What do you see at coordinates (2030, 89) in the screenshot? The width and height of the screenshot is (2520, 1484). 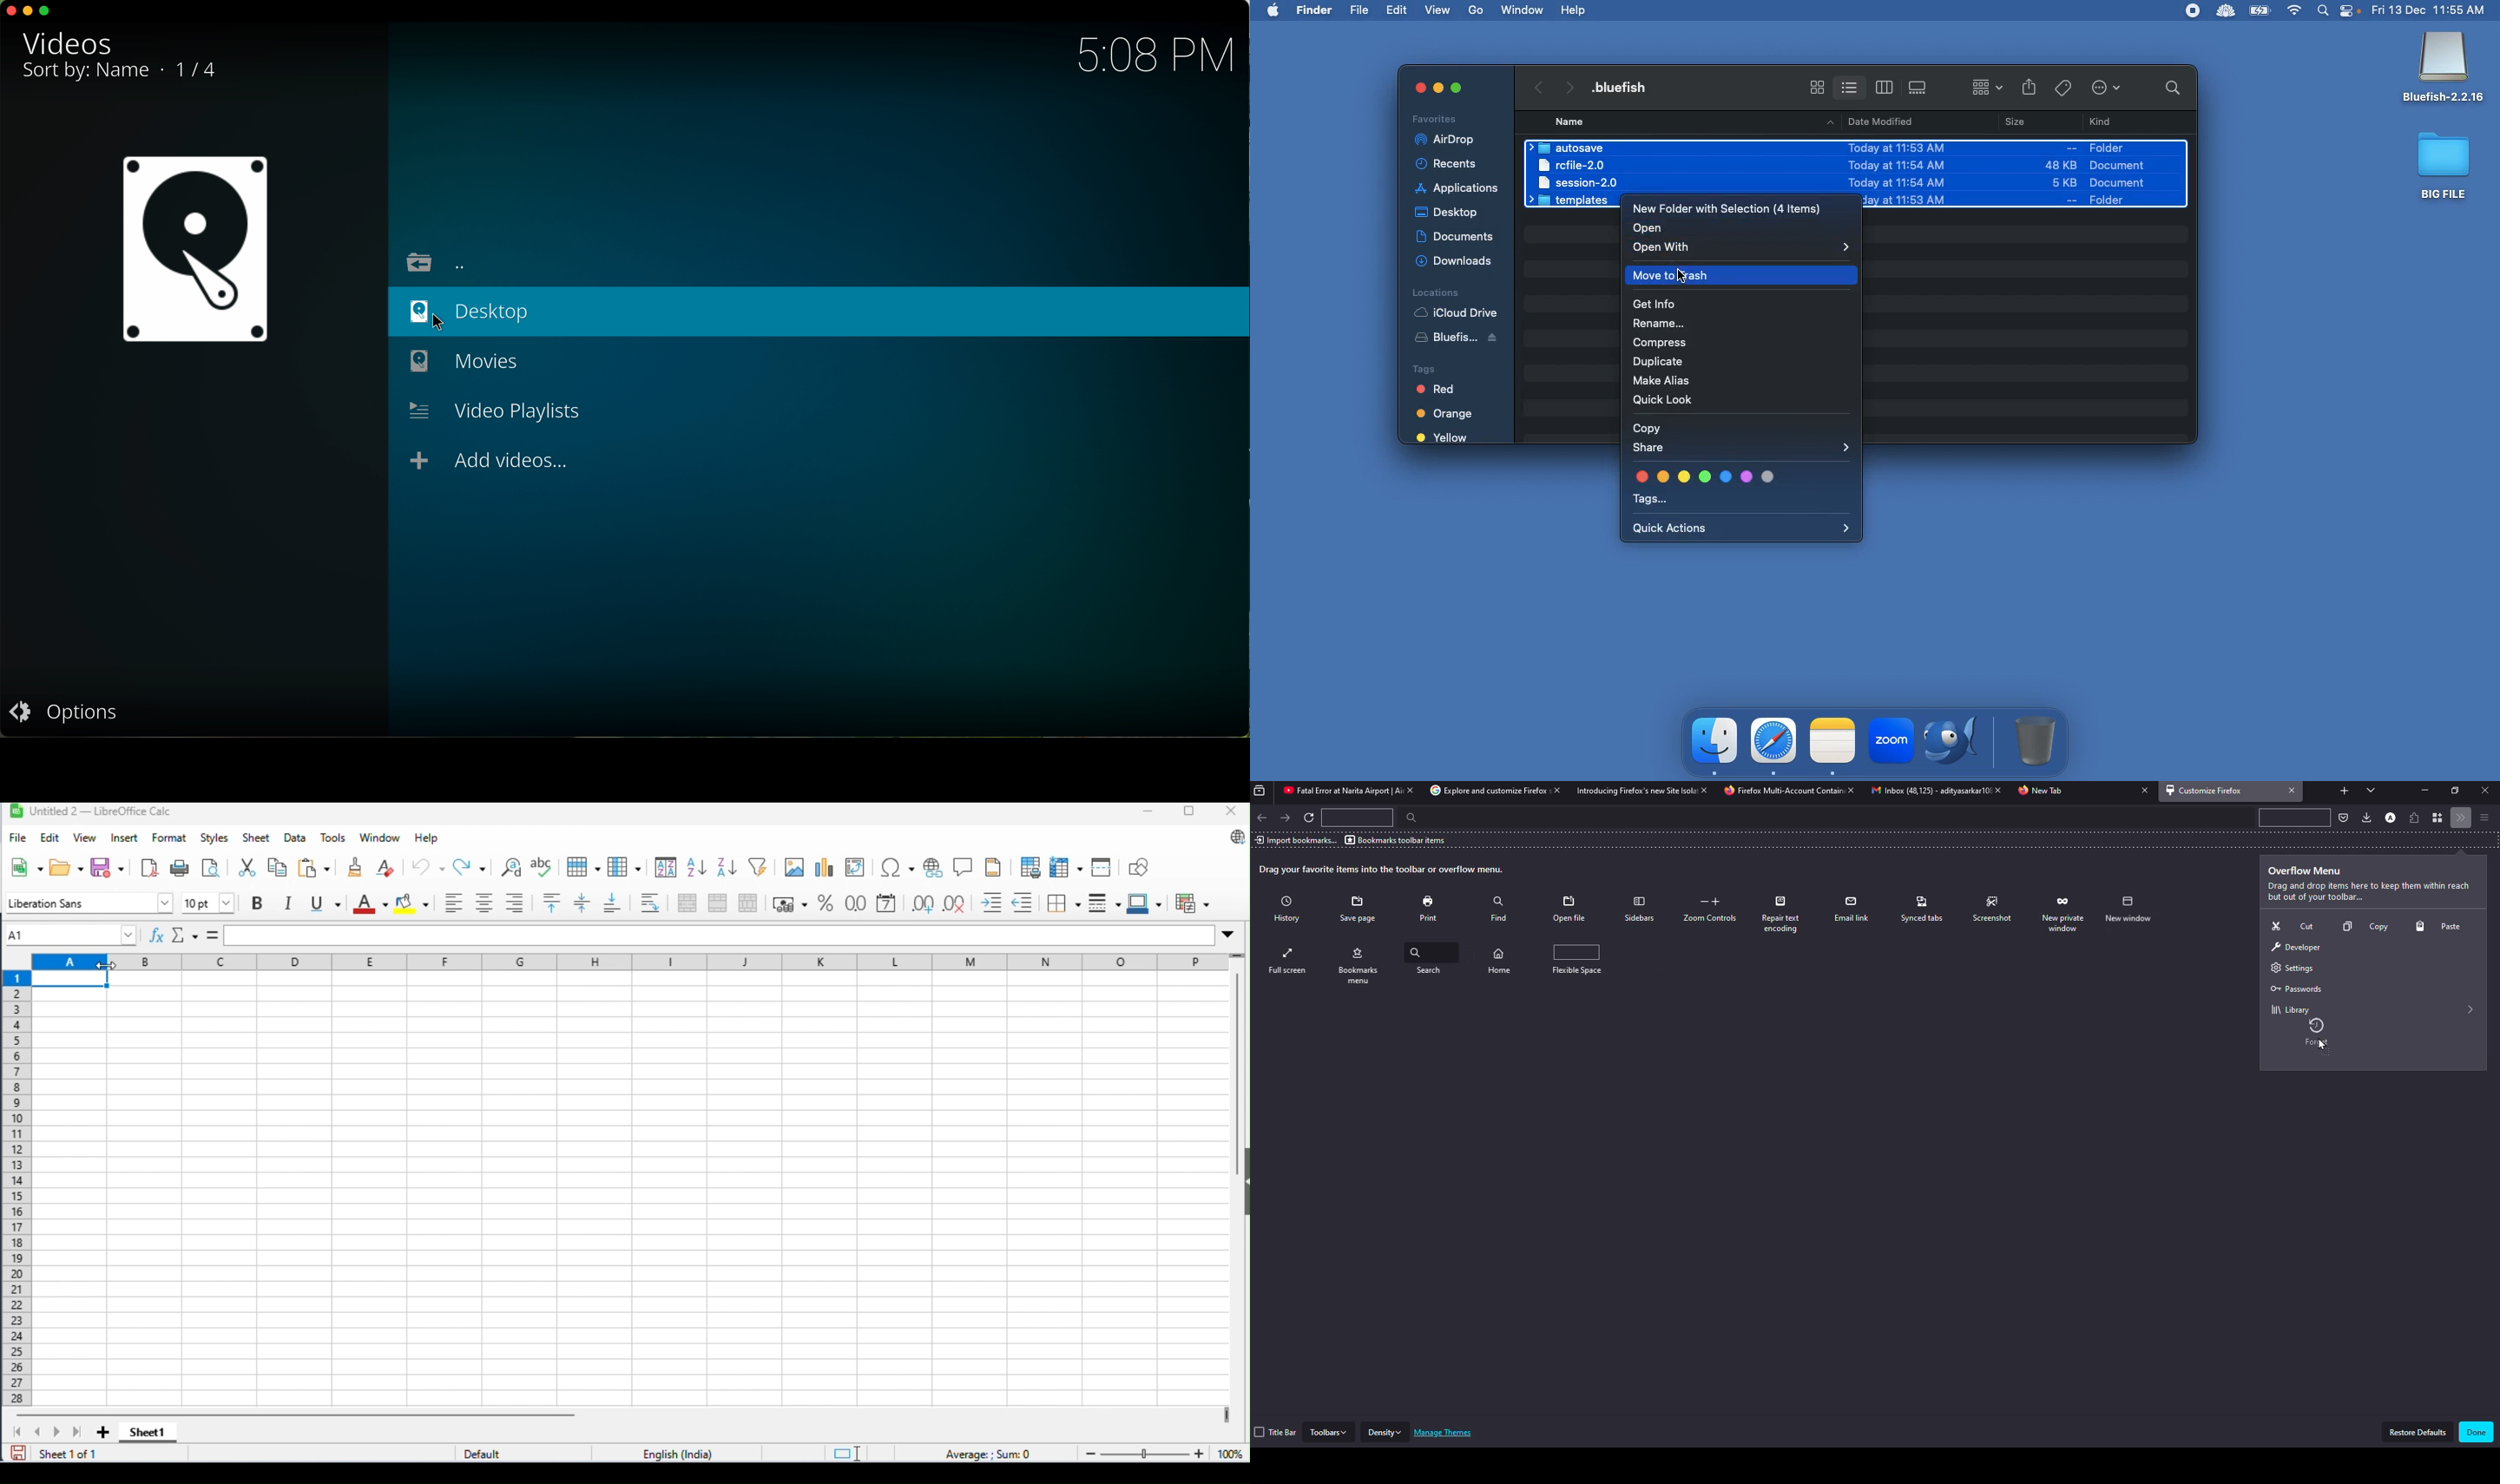 I see `share` at bounding box center [2030, 89].